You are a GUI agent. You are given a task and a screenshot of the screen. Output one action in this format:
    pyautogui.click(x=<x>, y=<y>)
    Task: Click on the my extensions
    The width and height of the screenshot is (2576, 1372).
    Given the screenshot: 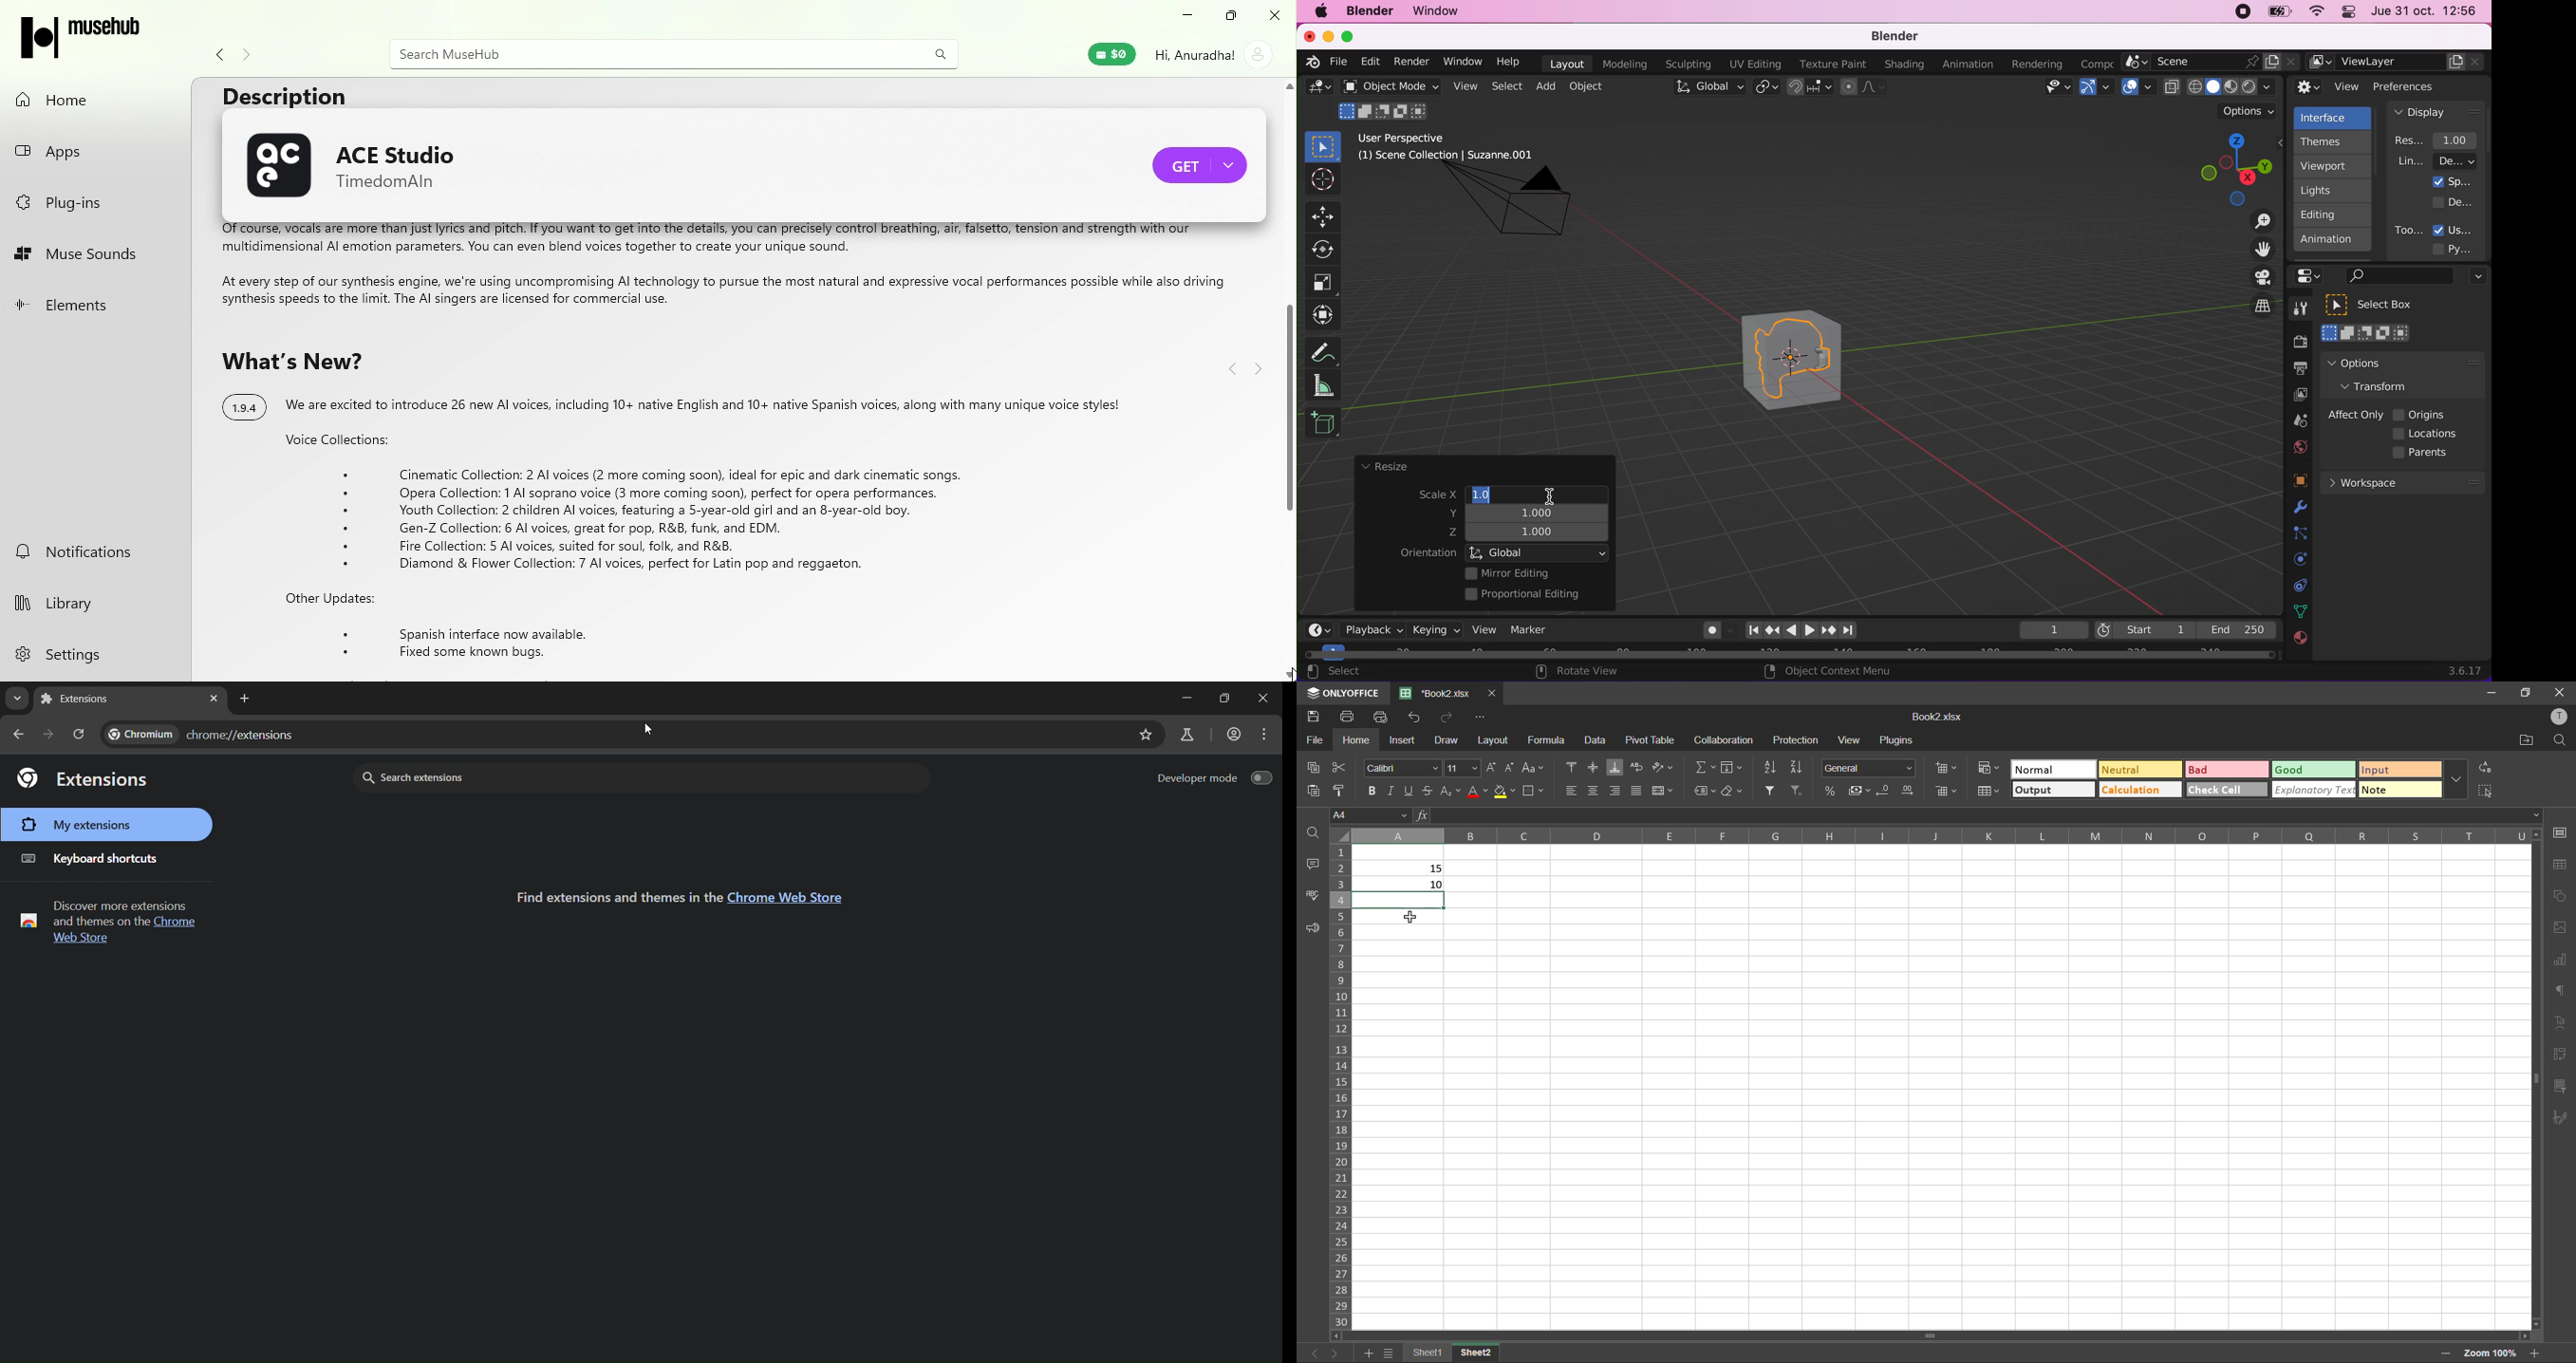 What is the action you would take?
    pyautogui.click(x=106, y=824)
    